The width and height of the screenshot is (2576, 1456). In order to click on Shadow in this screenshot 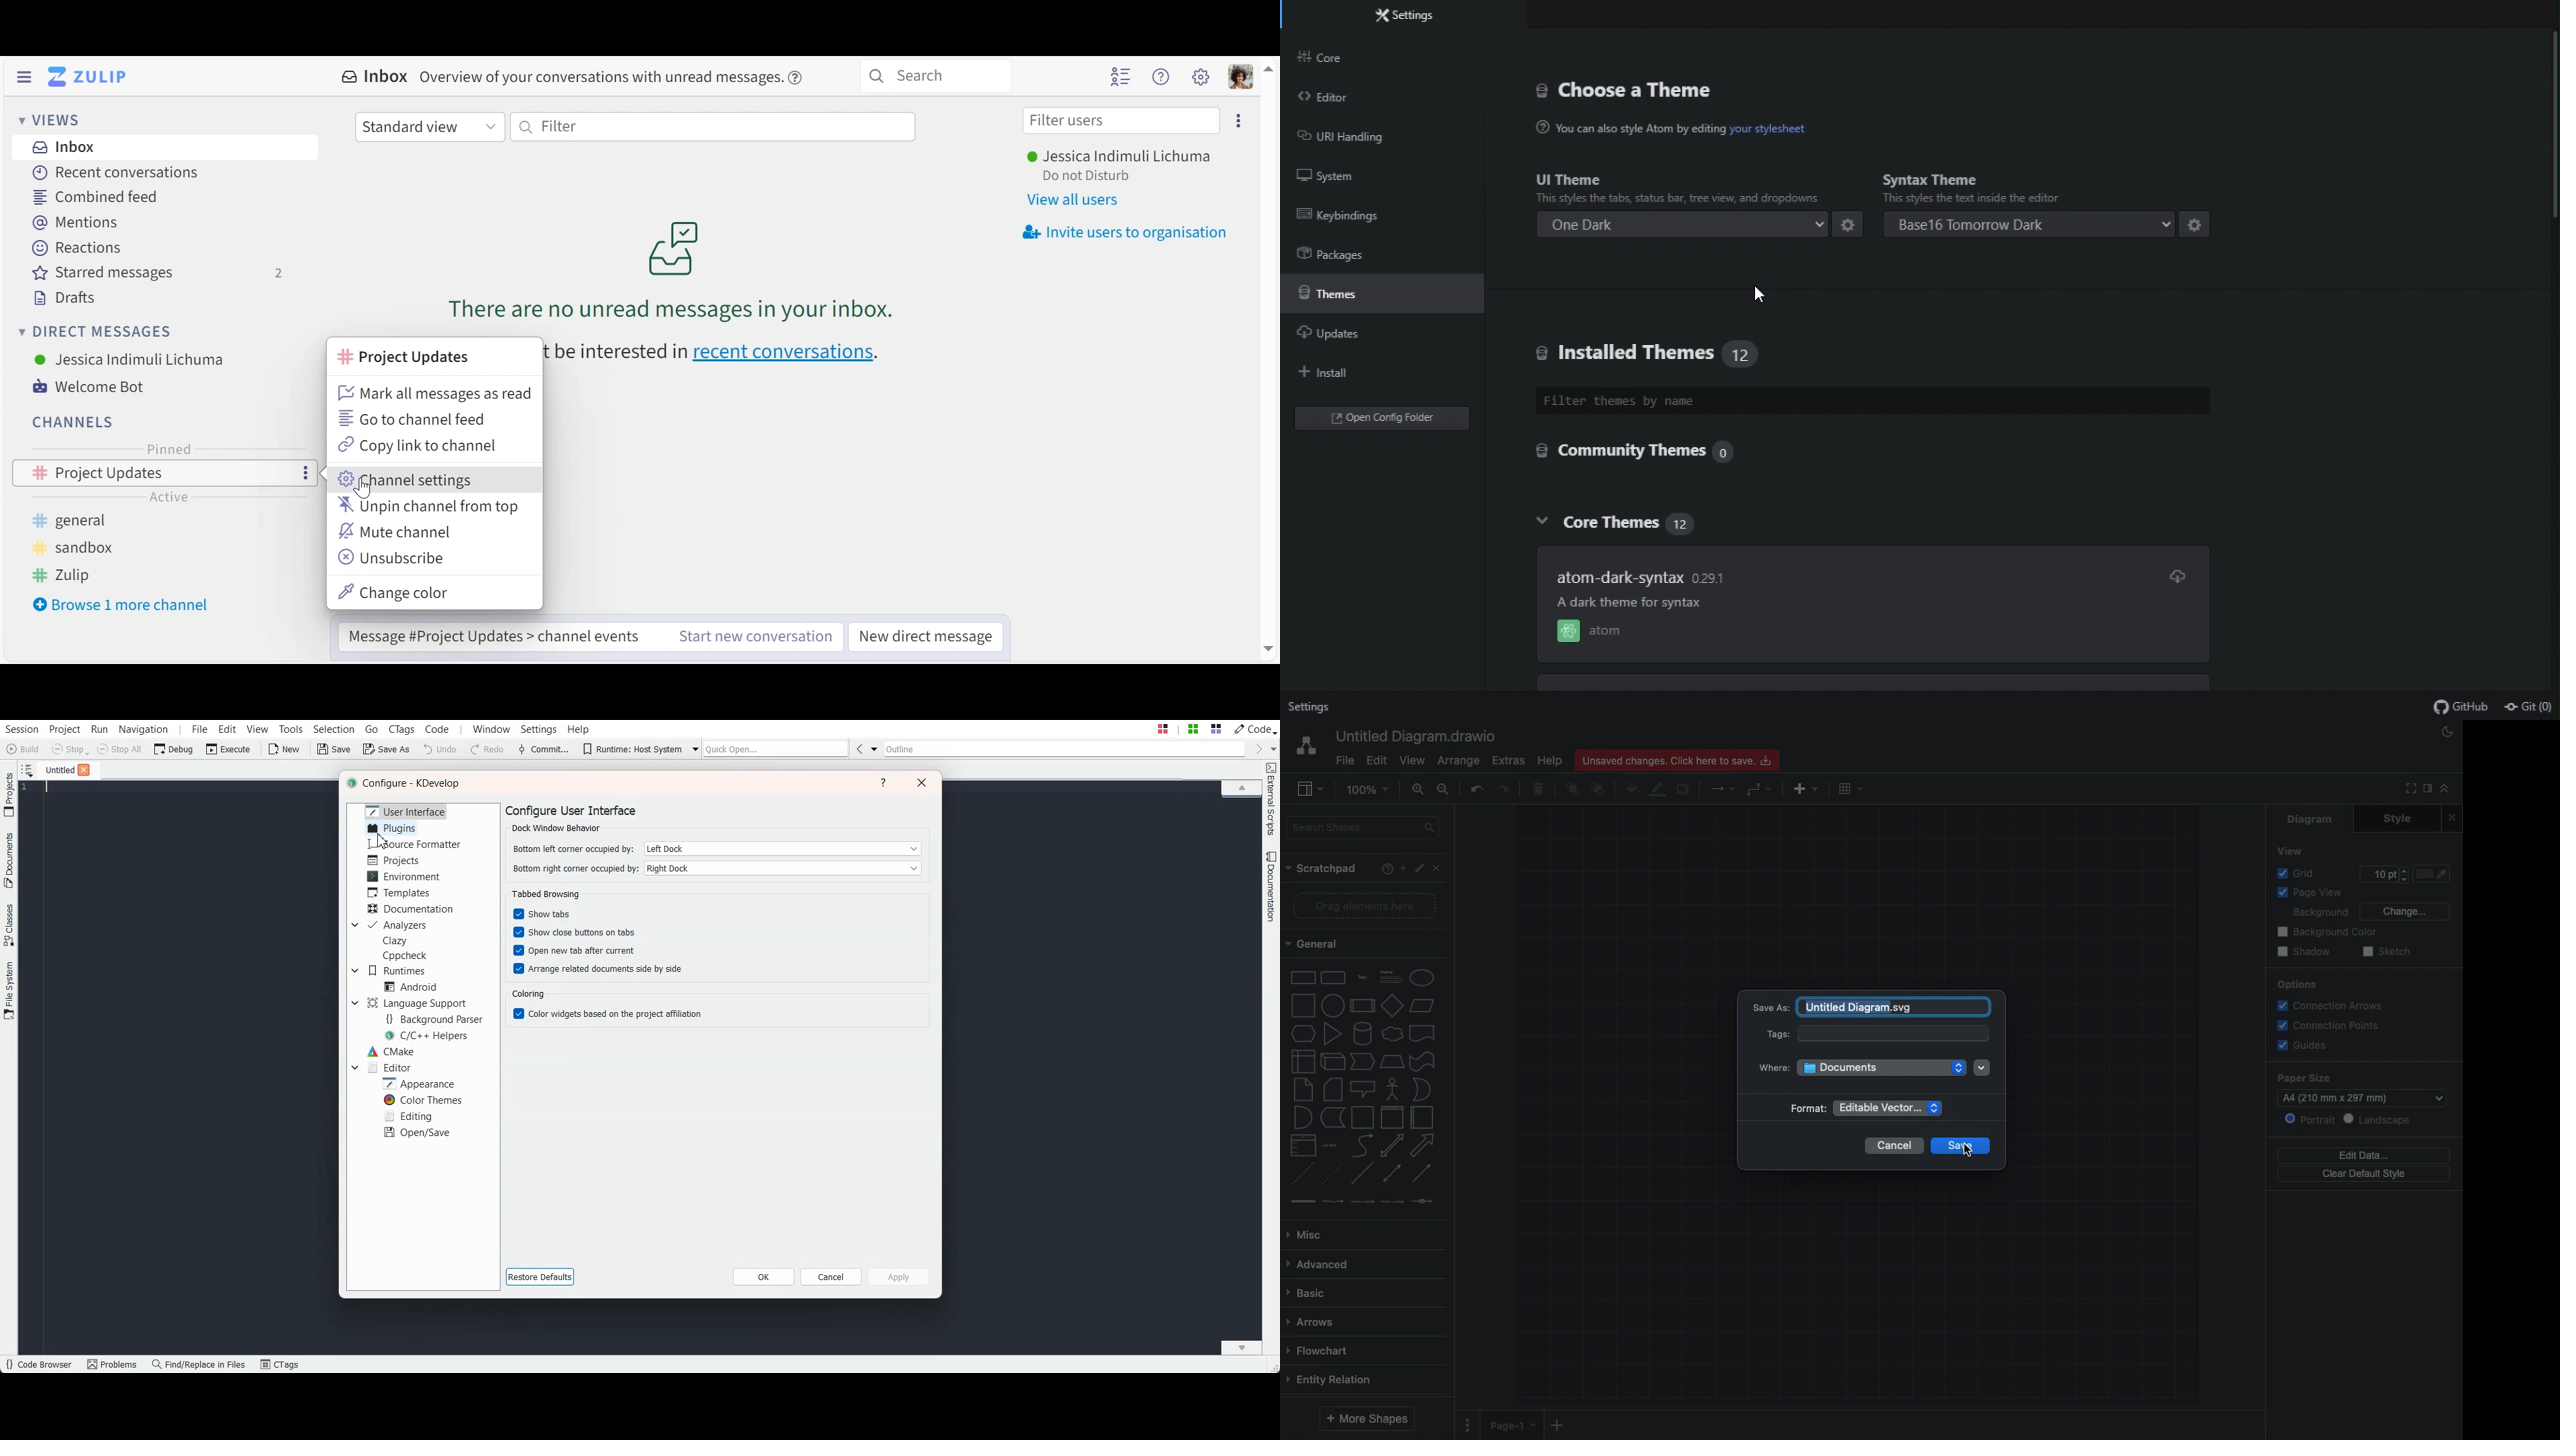, I will do `click(1684, 790)`.